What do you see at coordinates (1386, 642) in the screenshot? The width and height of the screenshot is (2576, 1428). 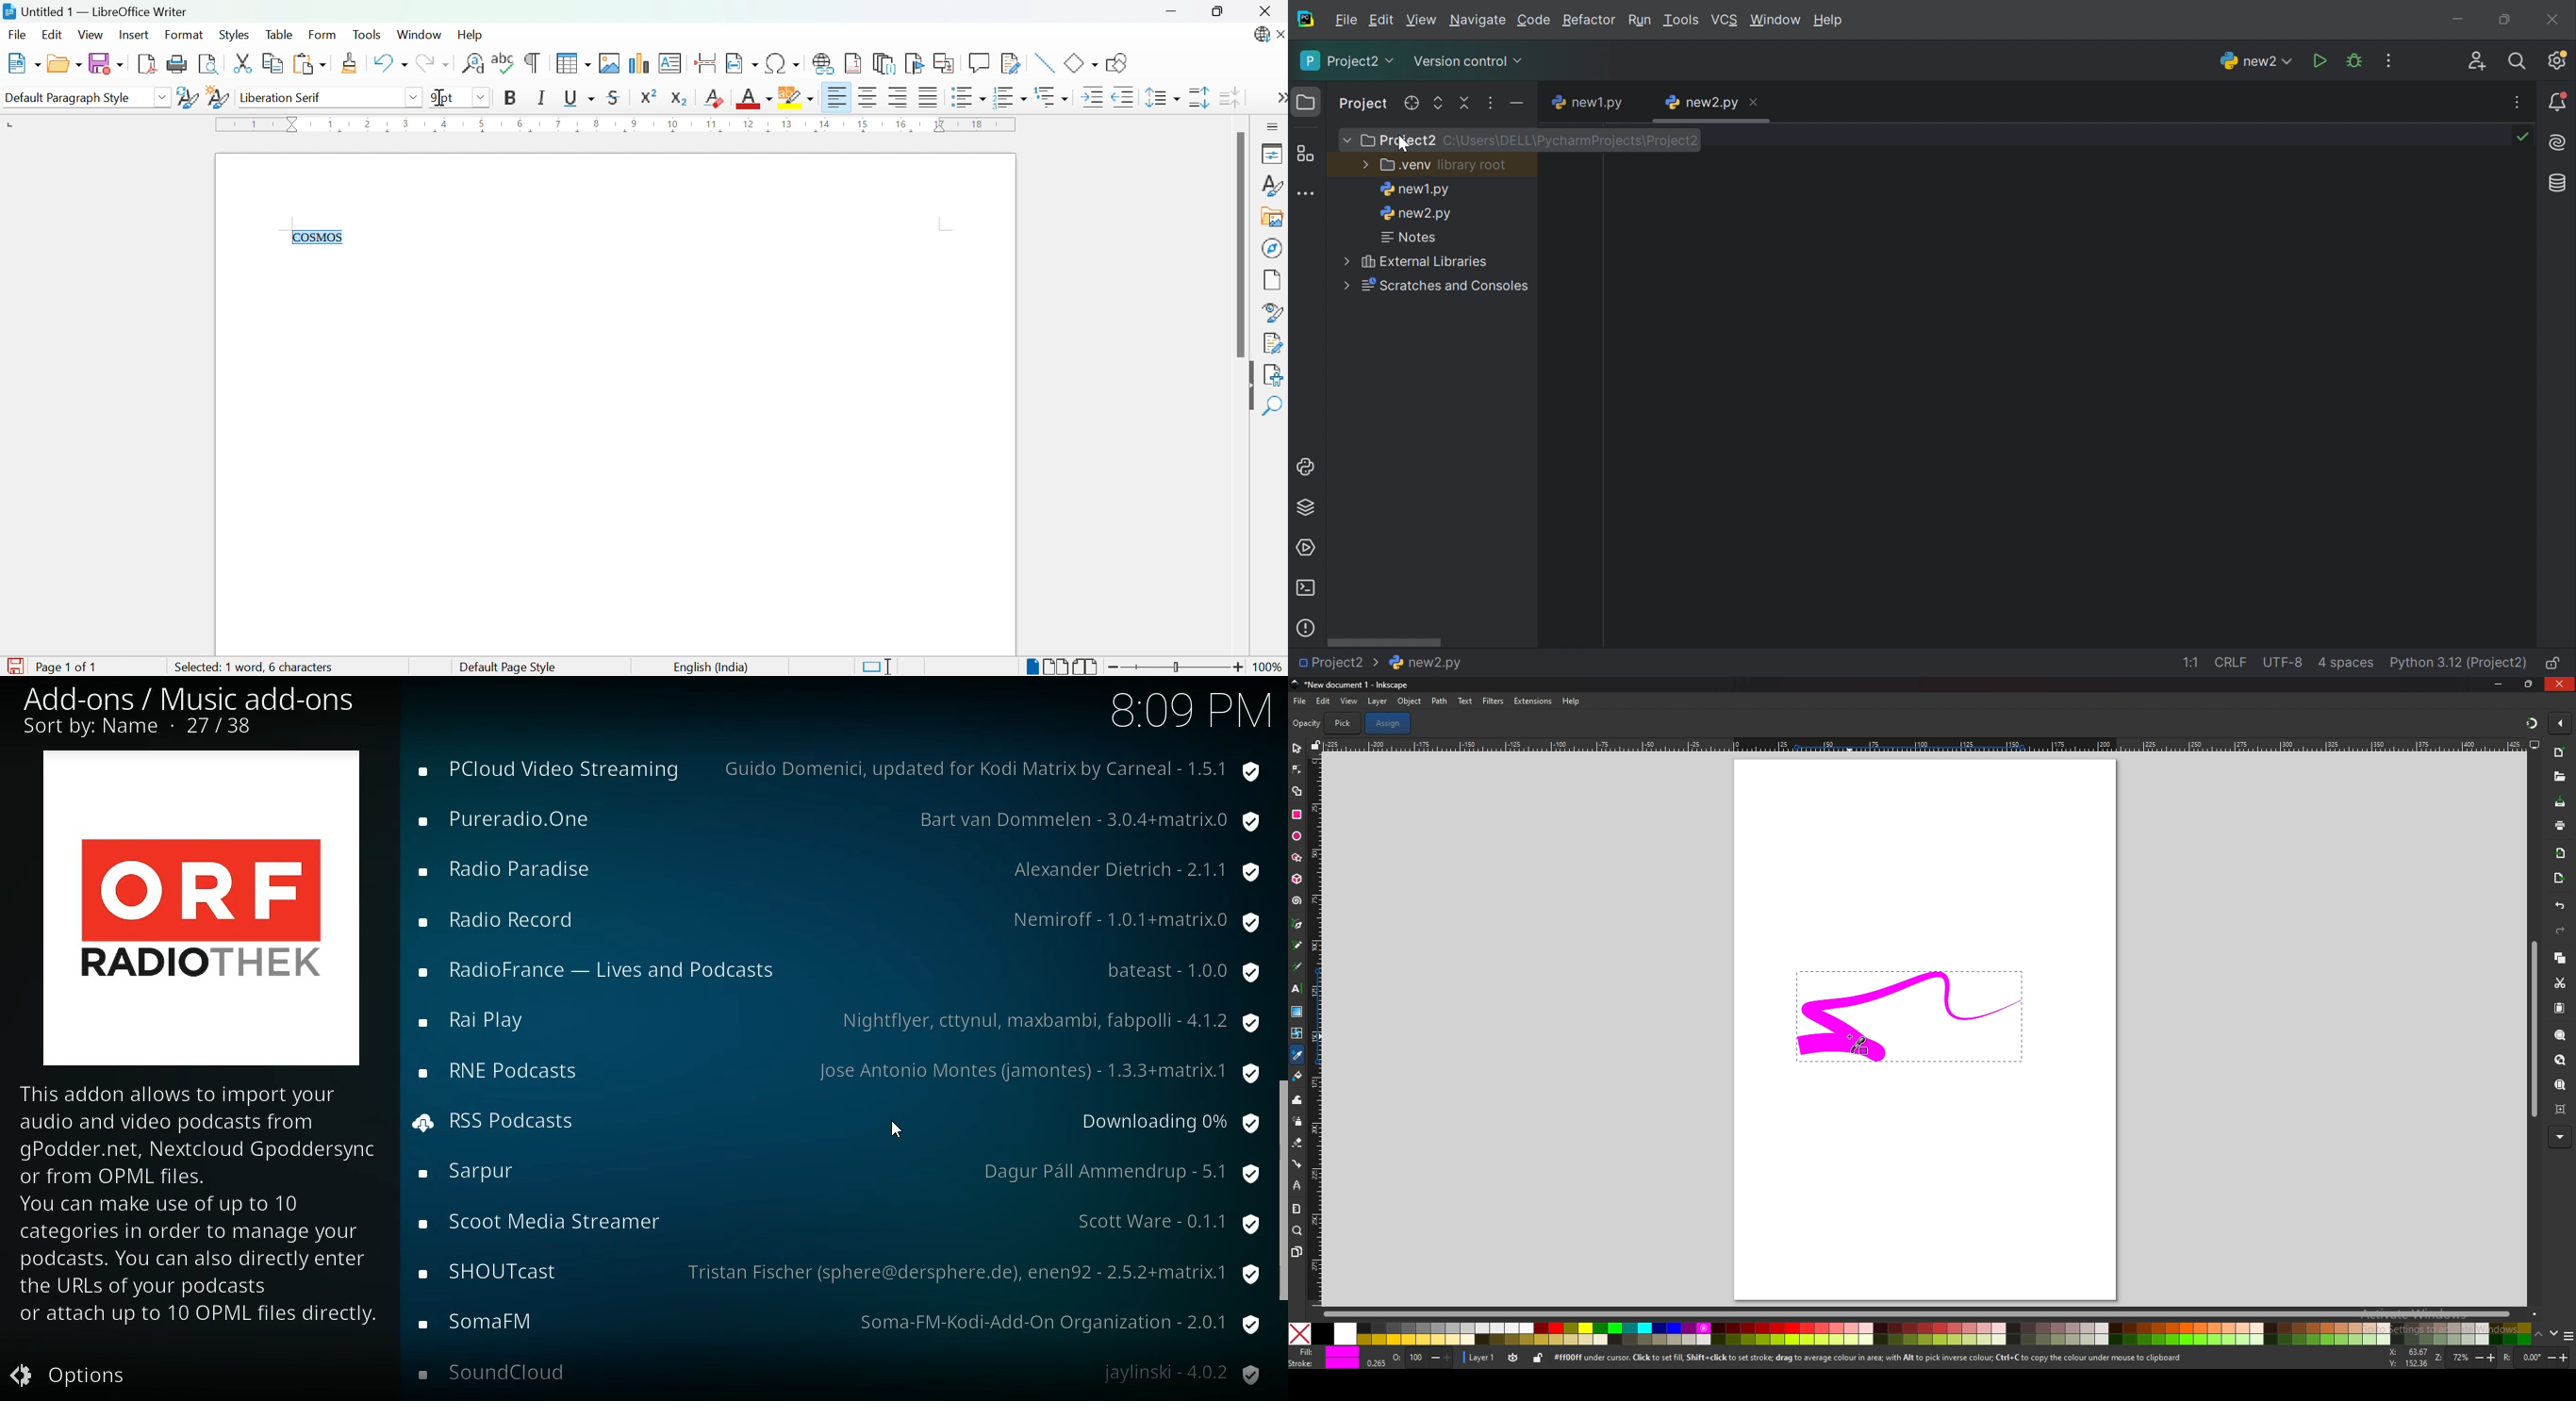 I see `Scroll bar` at bounding box center [1386, 642].